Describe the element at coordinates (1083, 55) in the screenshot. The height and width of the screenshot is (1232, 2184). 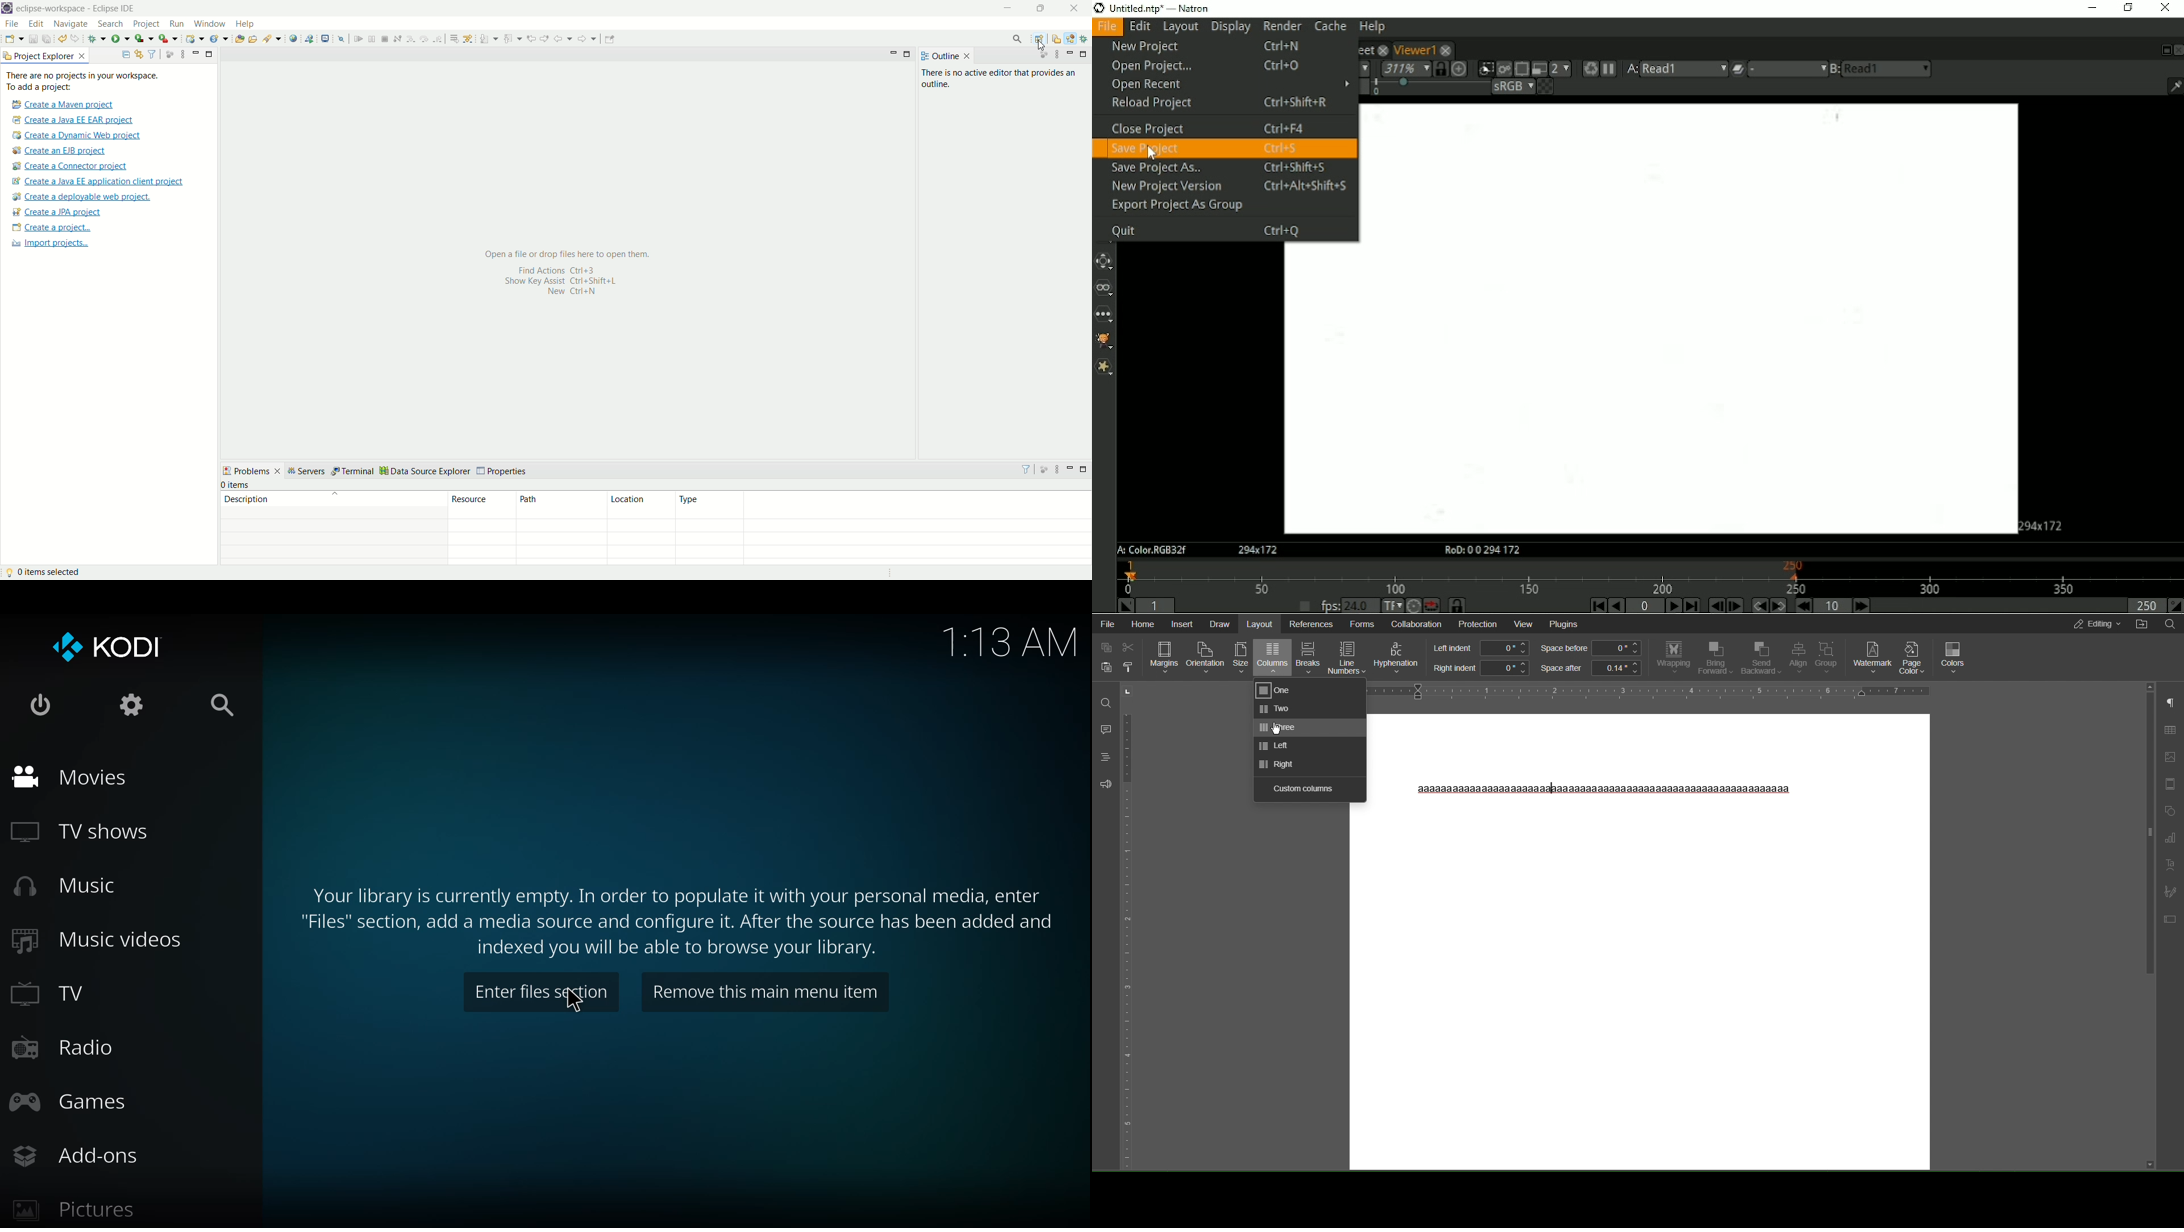
I see `maximize` at that location.